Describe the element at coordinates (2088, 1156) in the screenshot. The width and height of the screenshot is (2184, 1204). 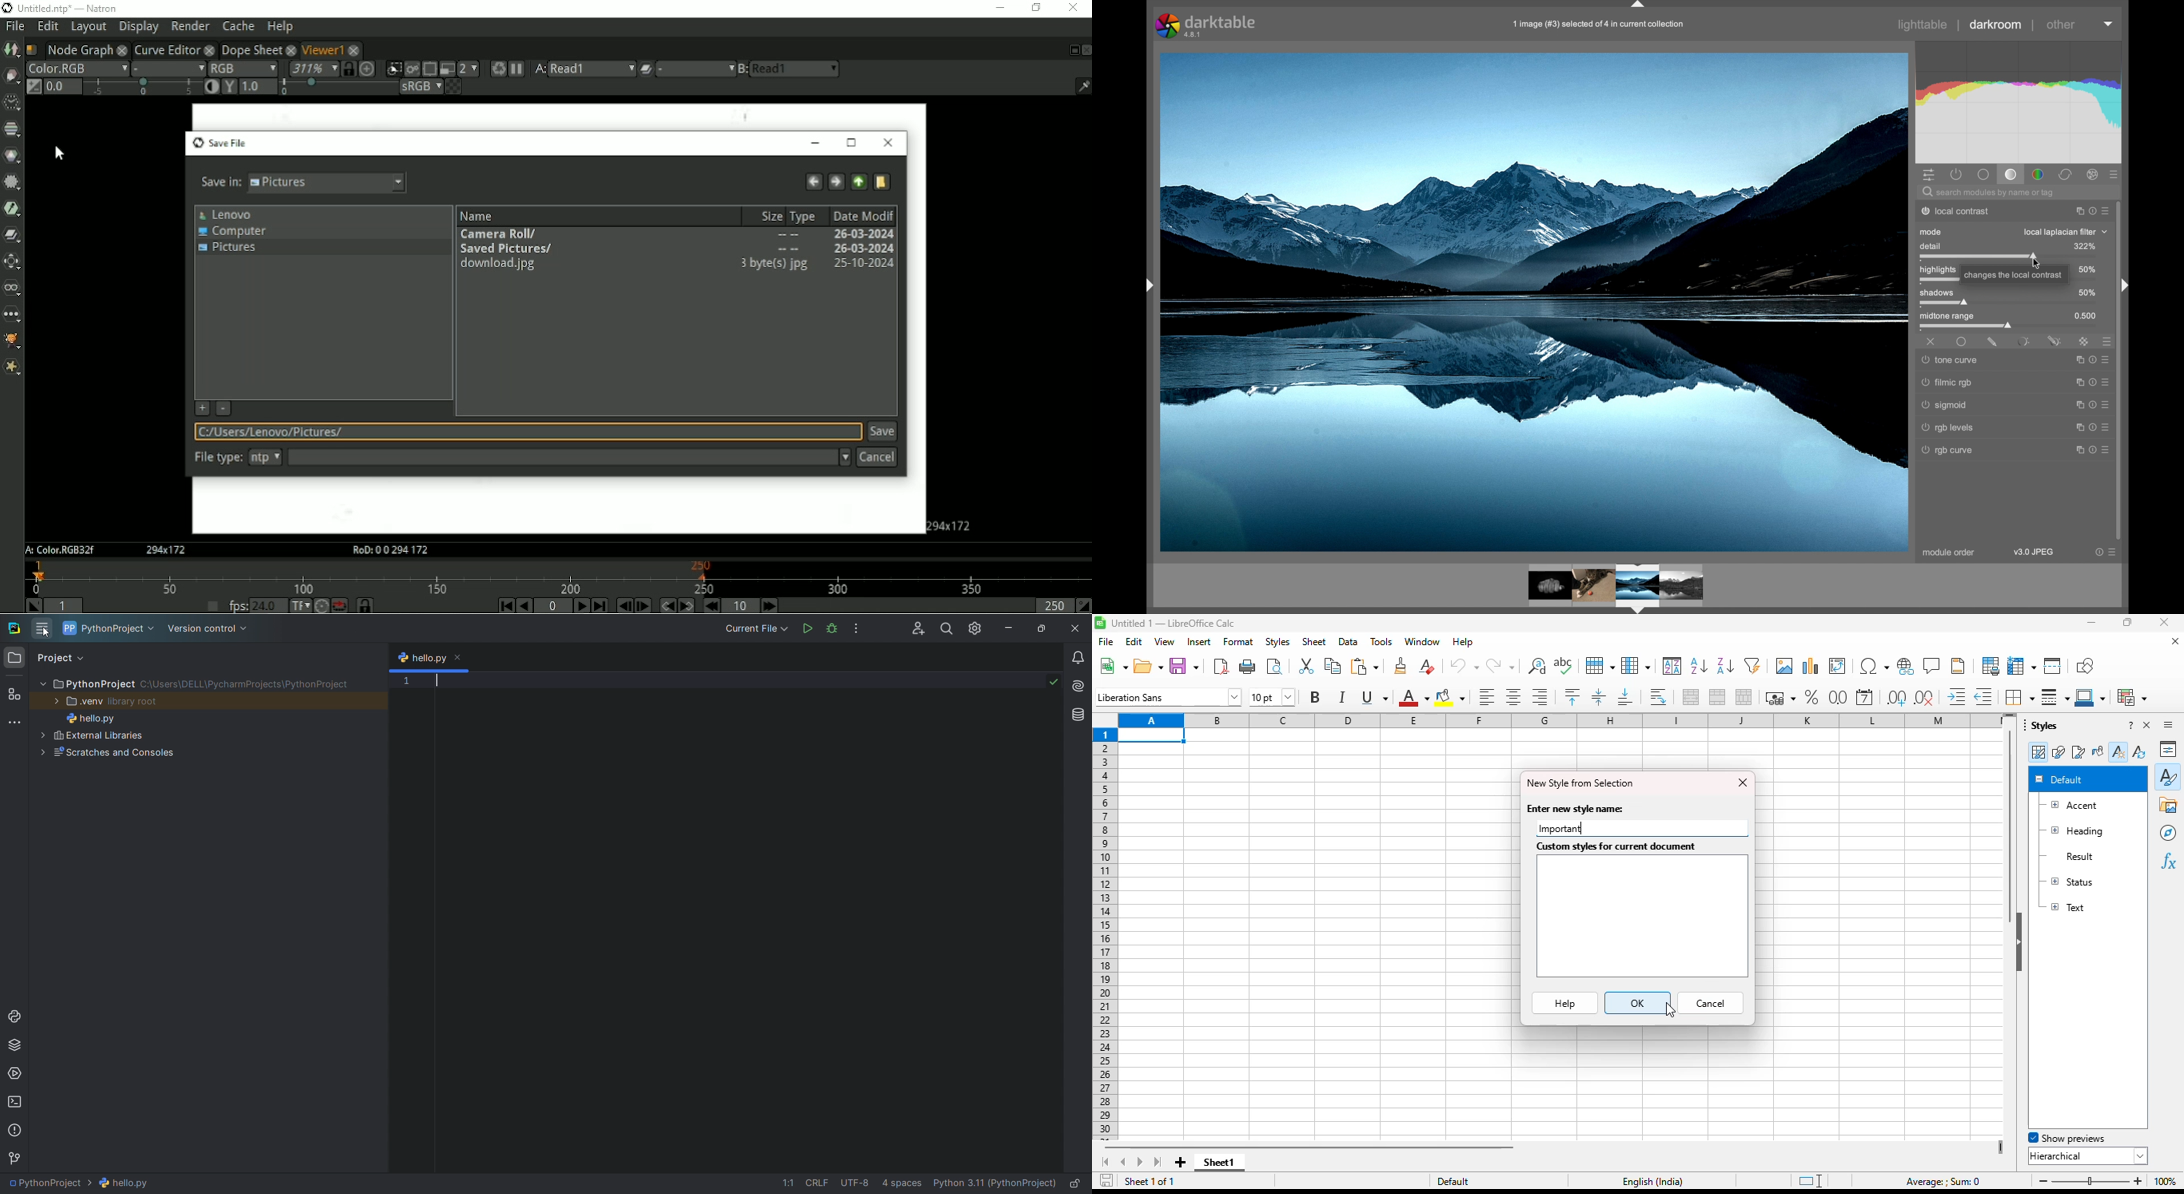
I see `hierarchical` at that location.